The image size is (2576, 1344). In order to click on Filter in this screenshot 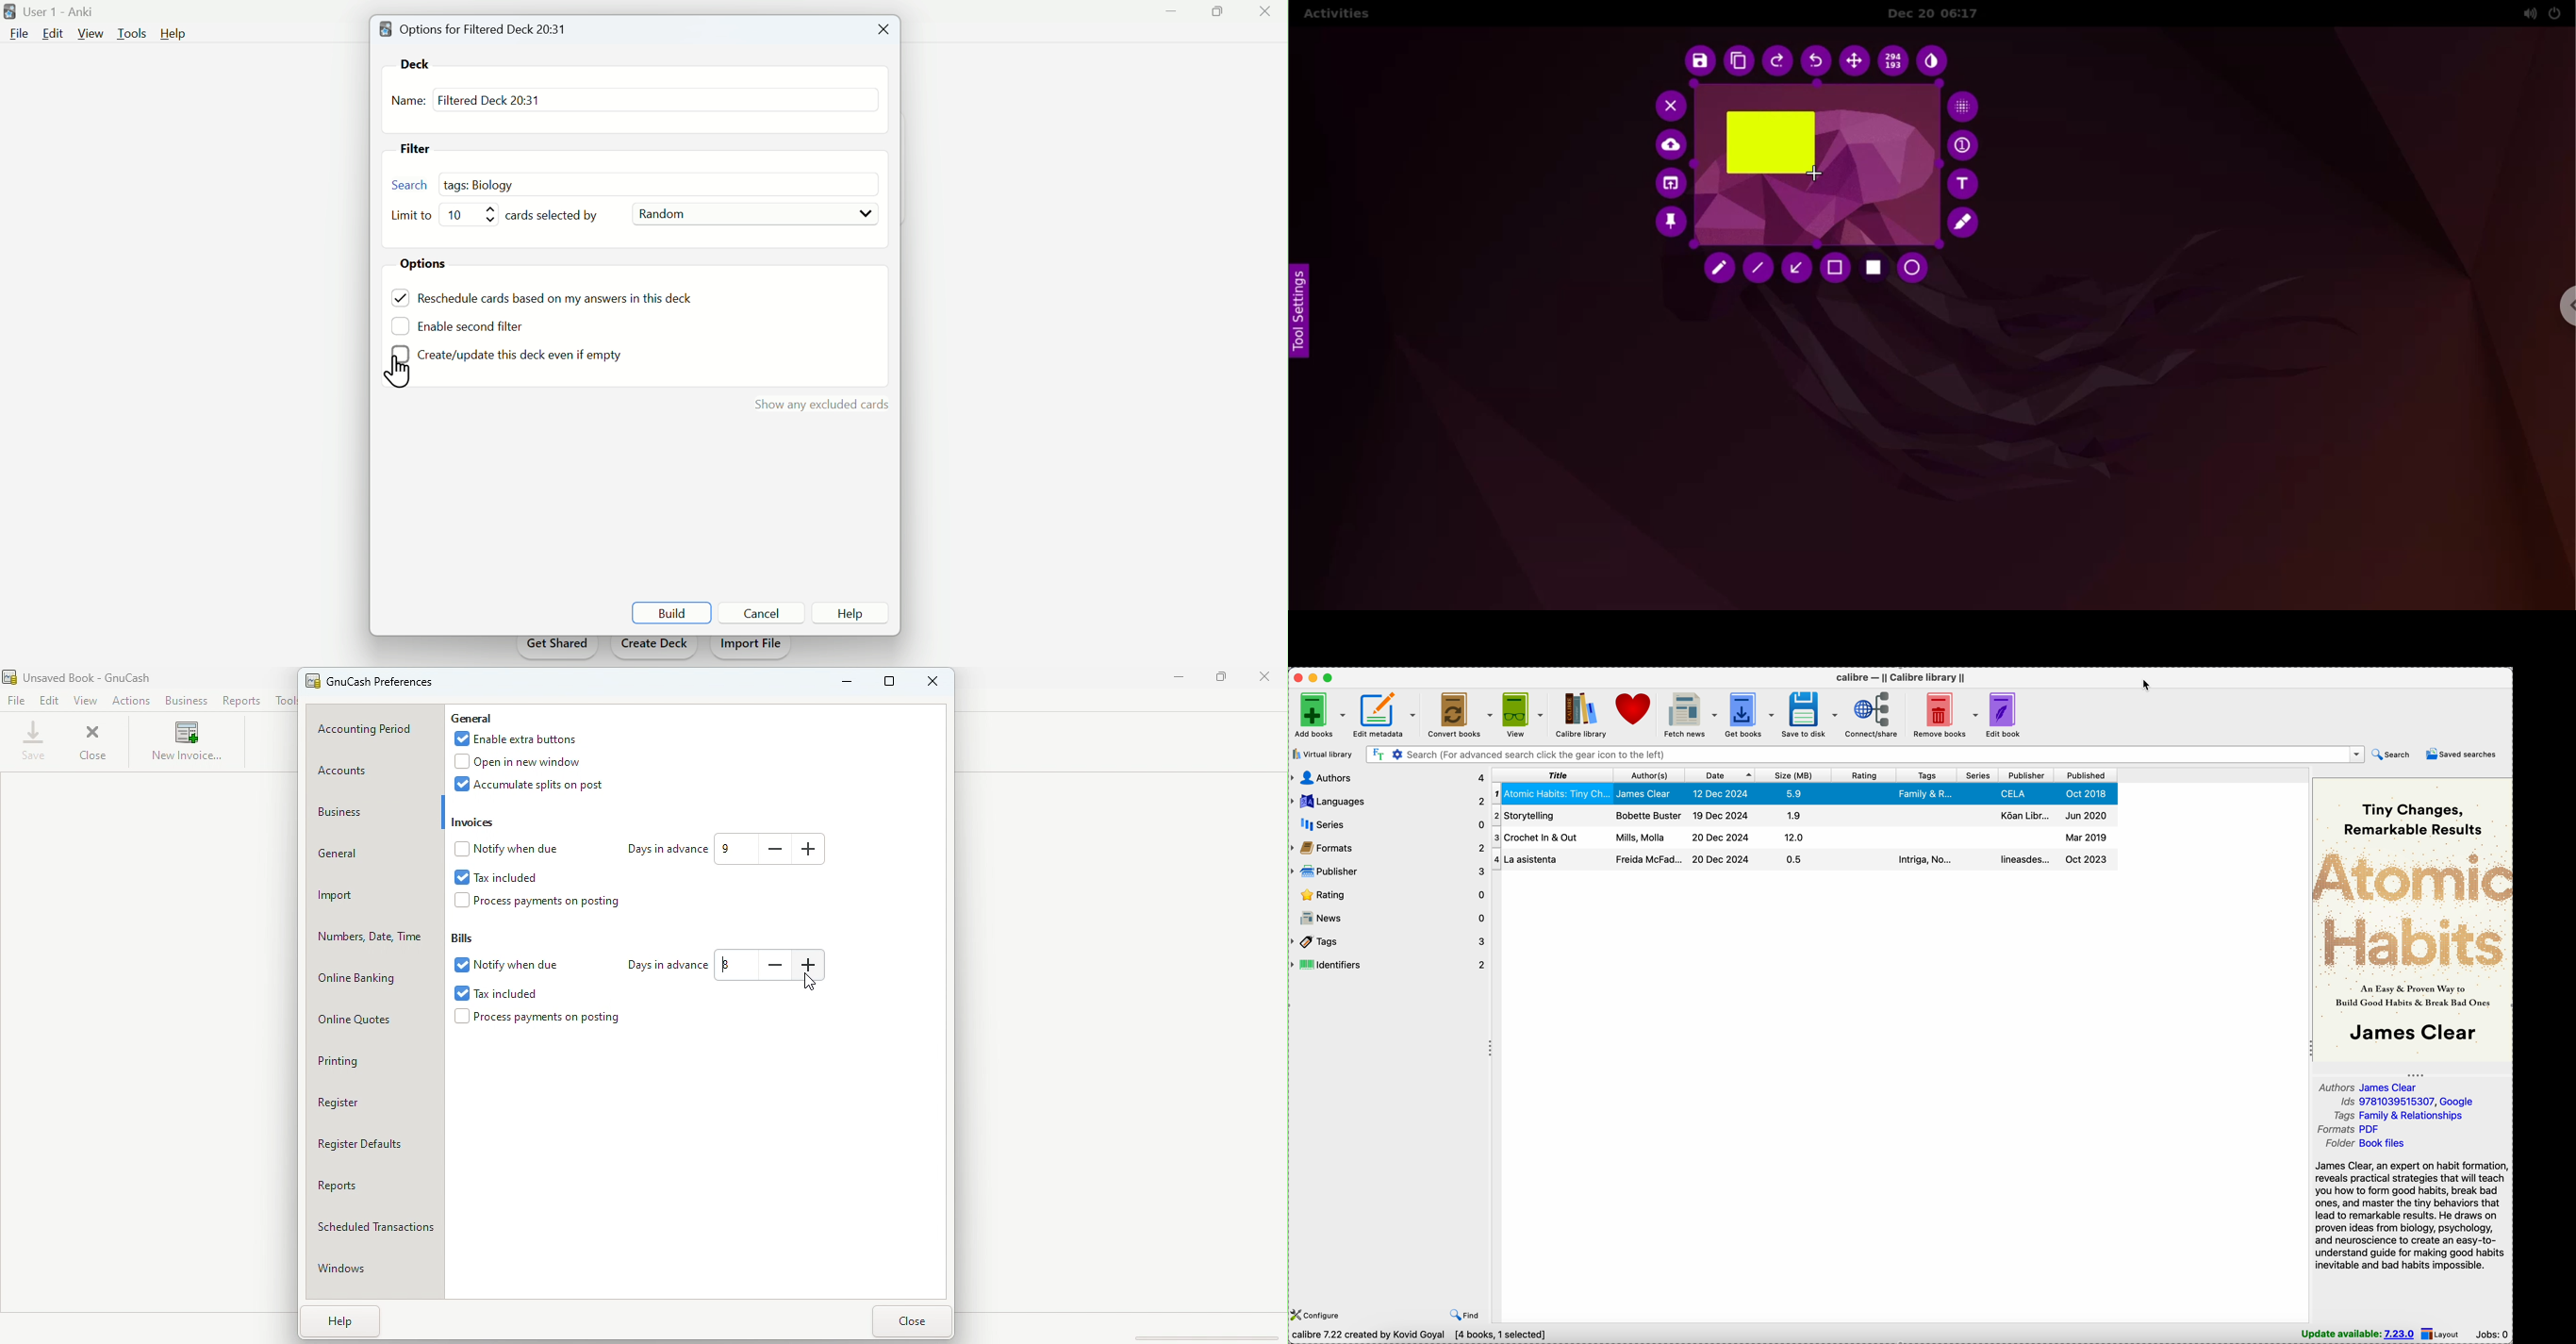, I will do `click(421, 150)`.